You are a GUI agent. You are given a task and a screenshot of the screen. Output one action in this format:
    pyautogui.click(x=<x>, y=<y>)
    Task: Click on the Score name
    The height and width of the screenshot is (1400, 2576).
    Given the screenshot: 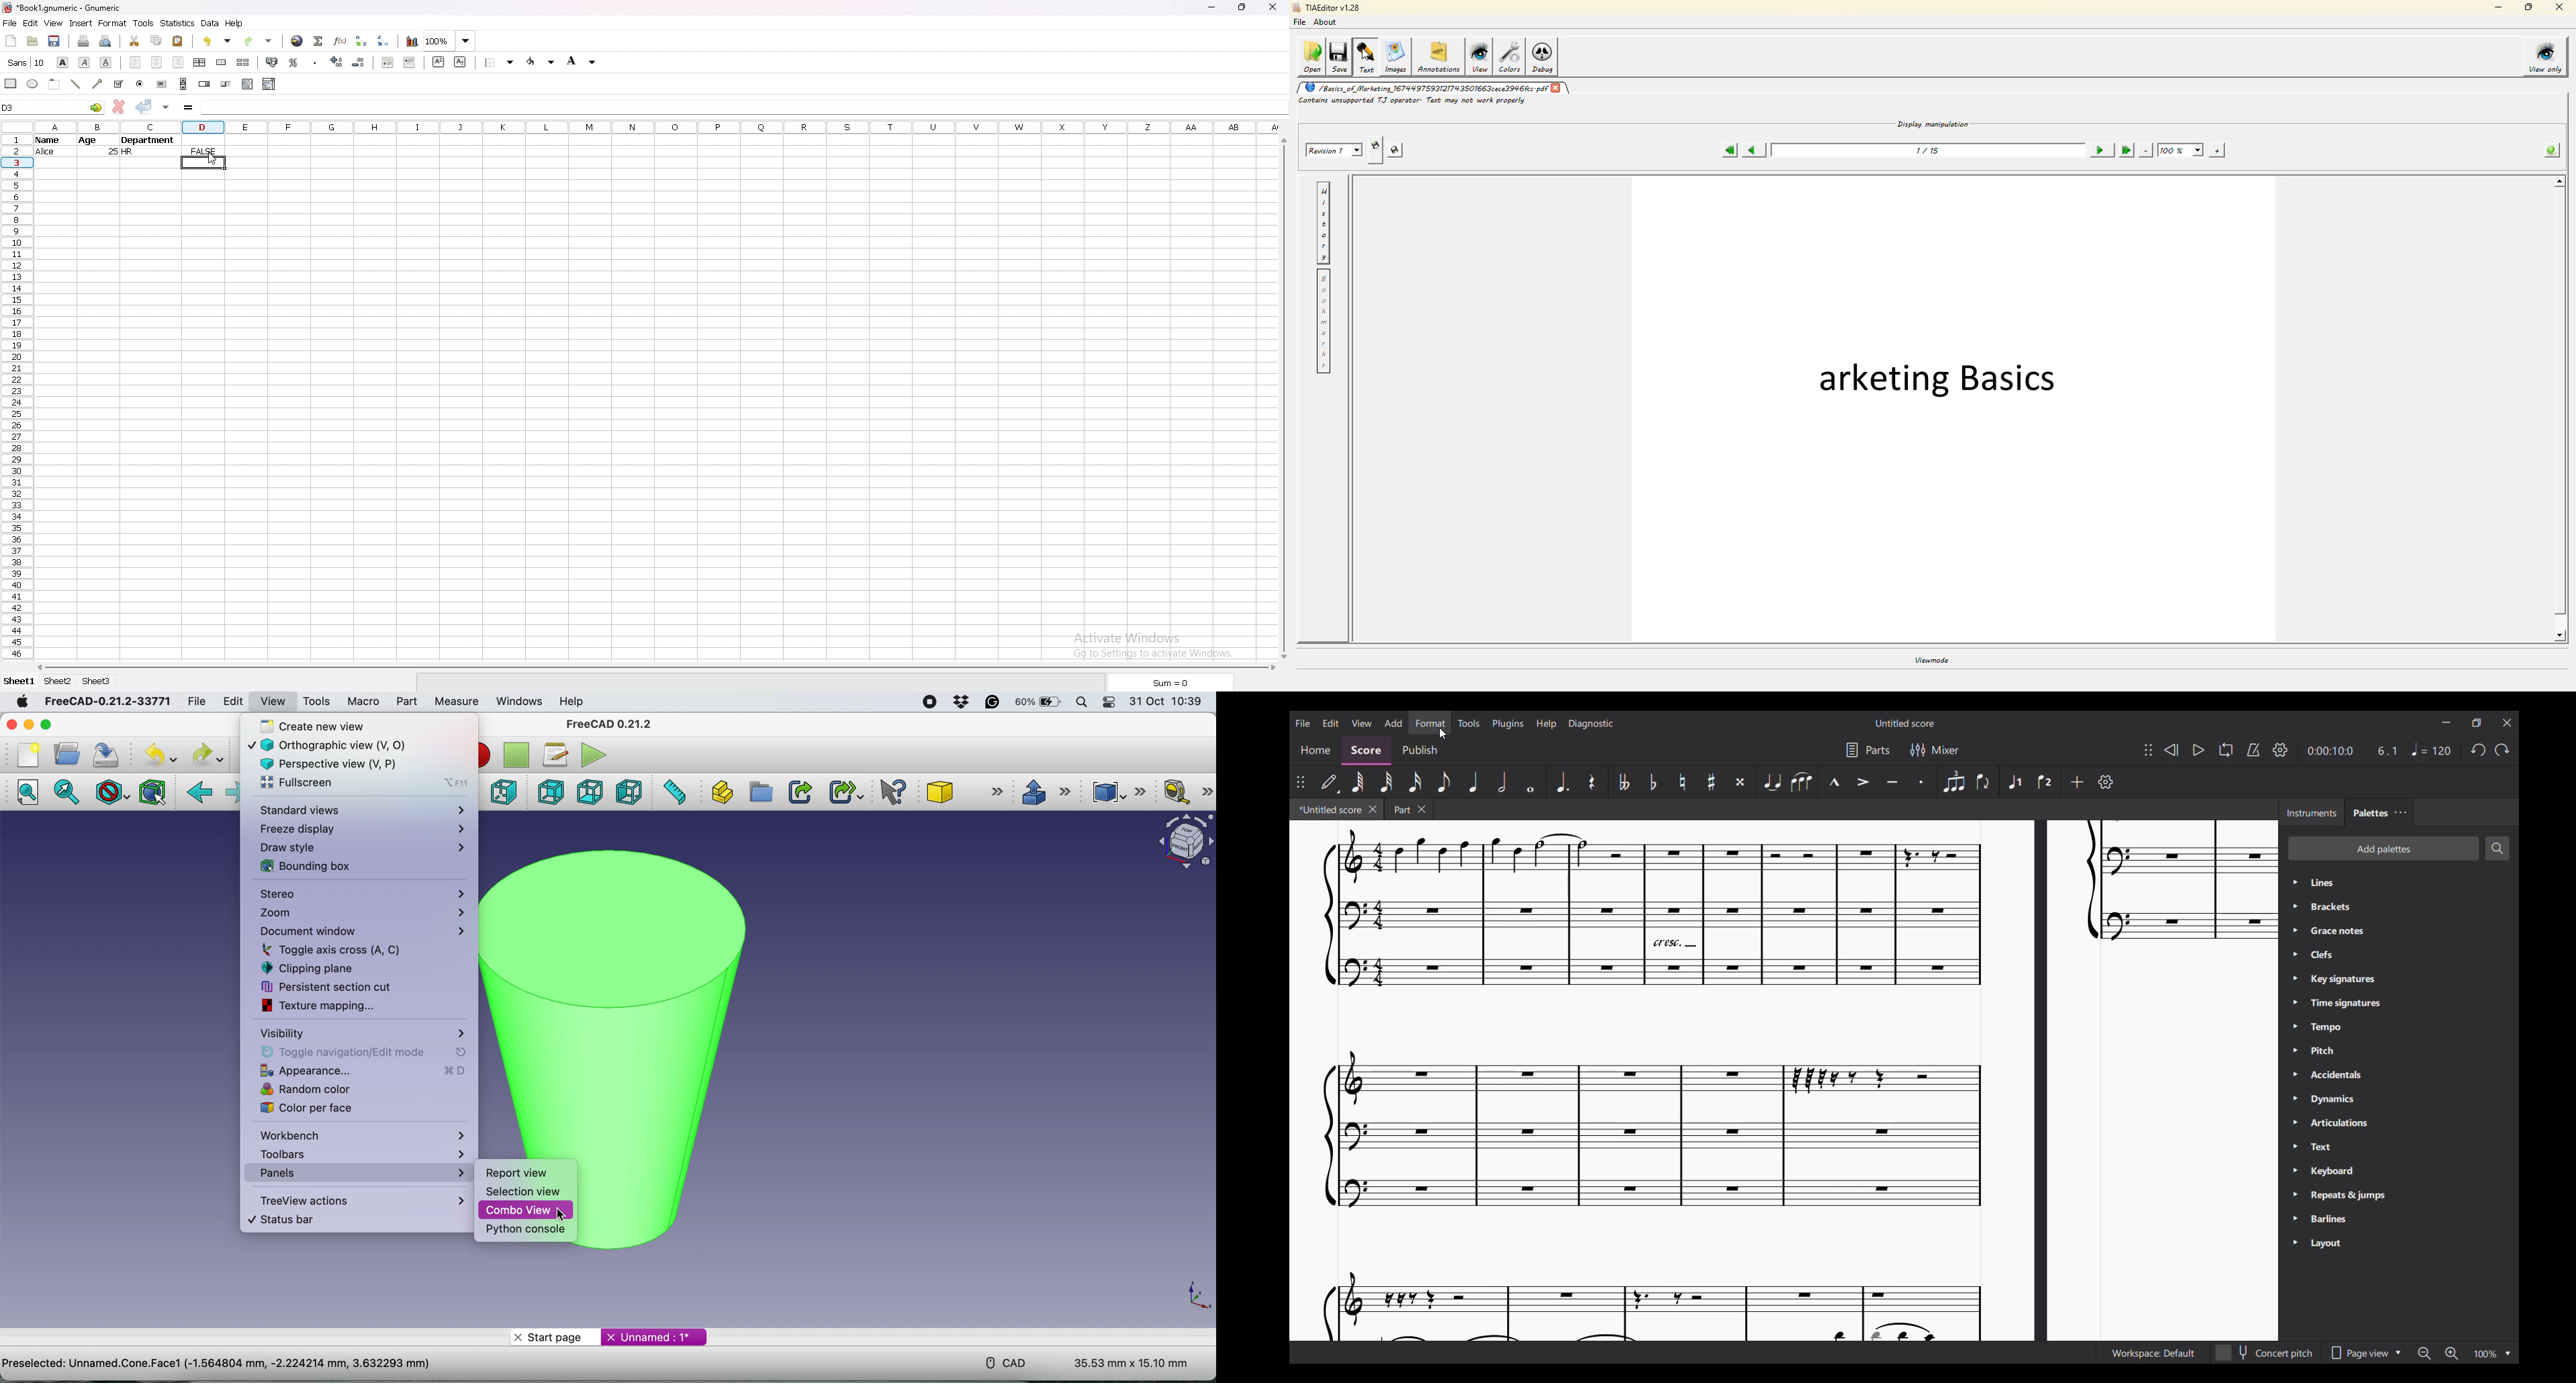 What is the action you would take?
    pyautogui.click(x=1905, y=722)
    